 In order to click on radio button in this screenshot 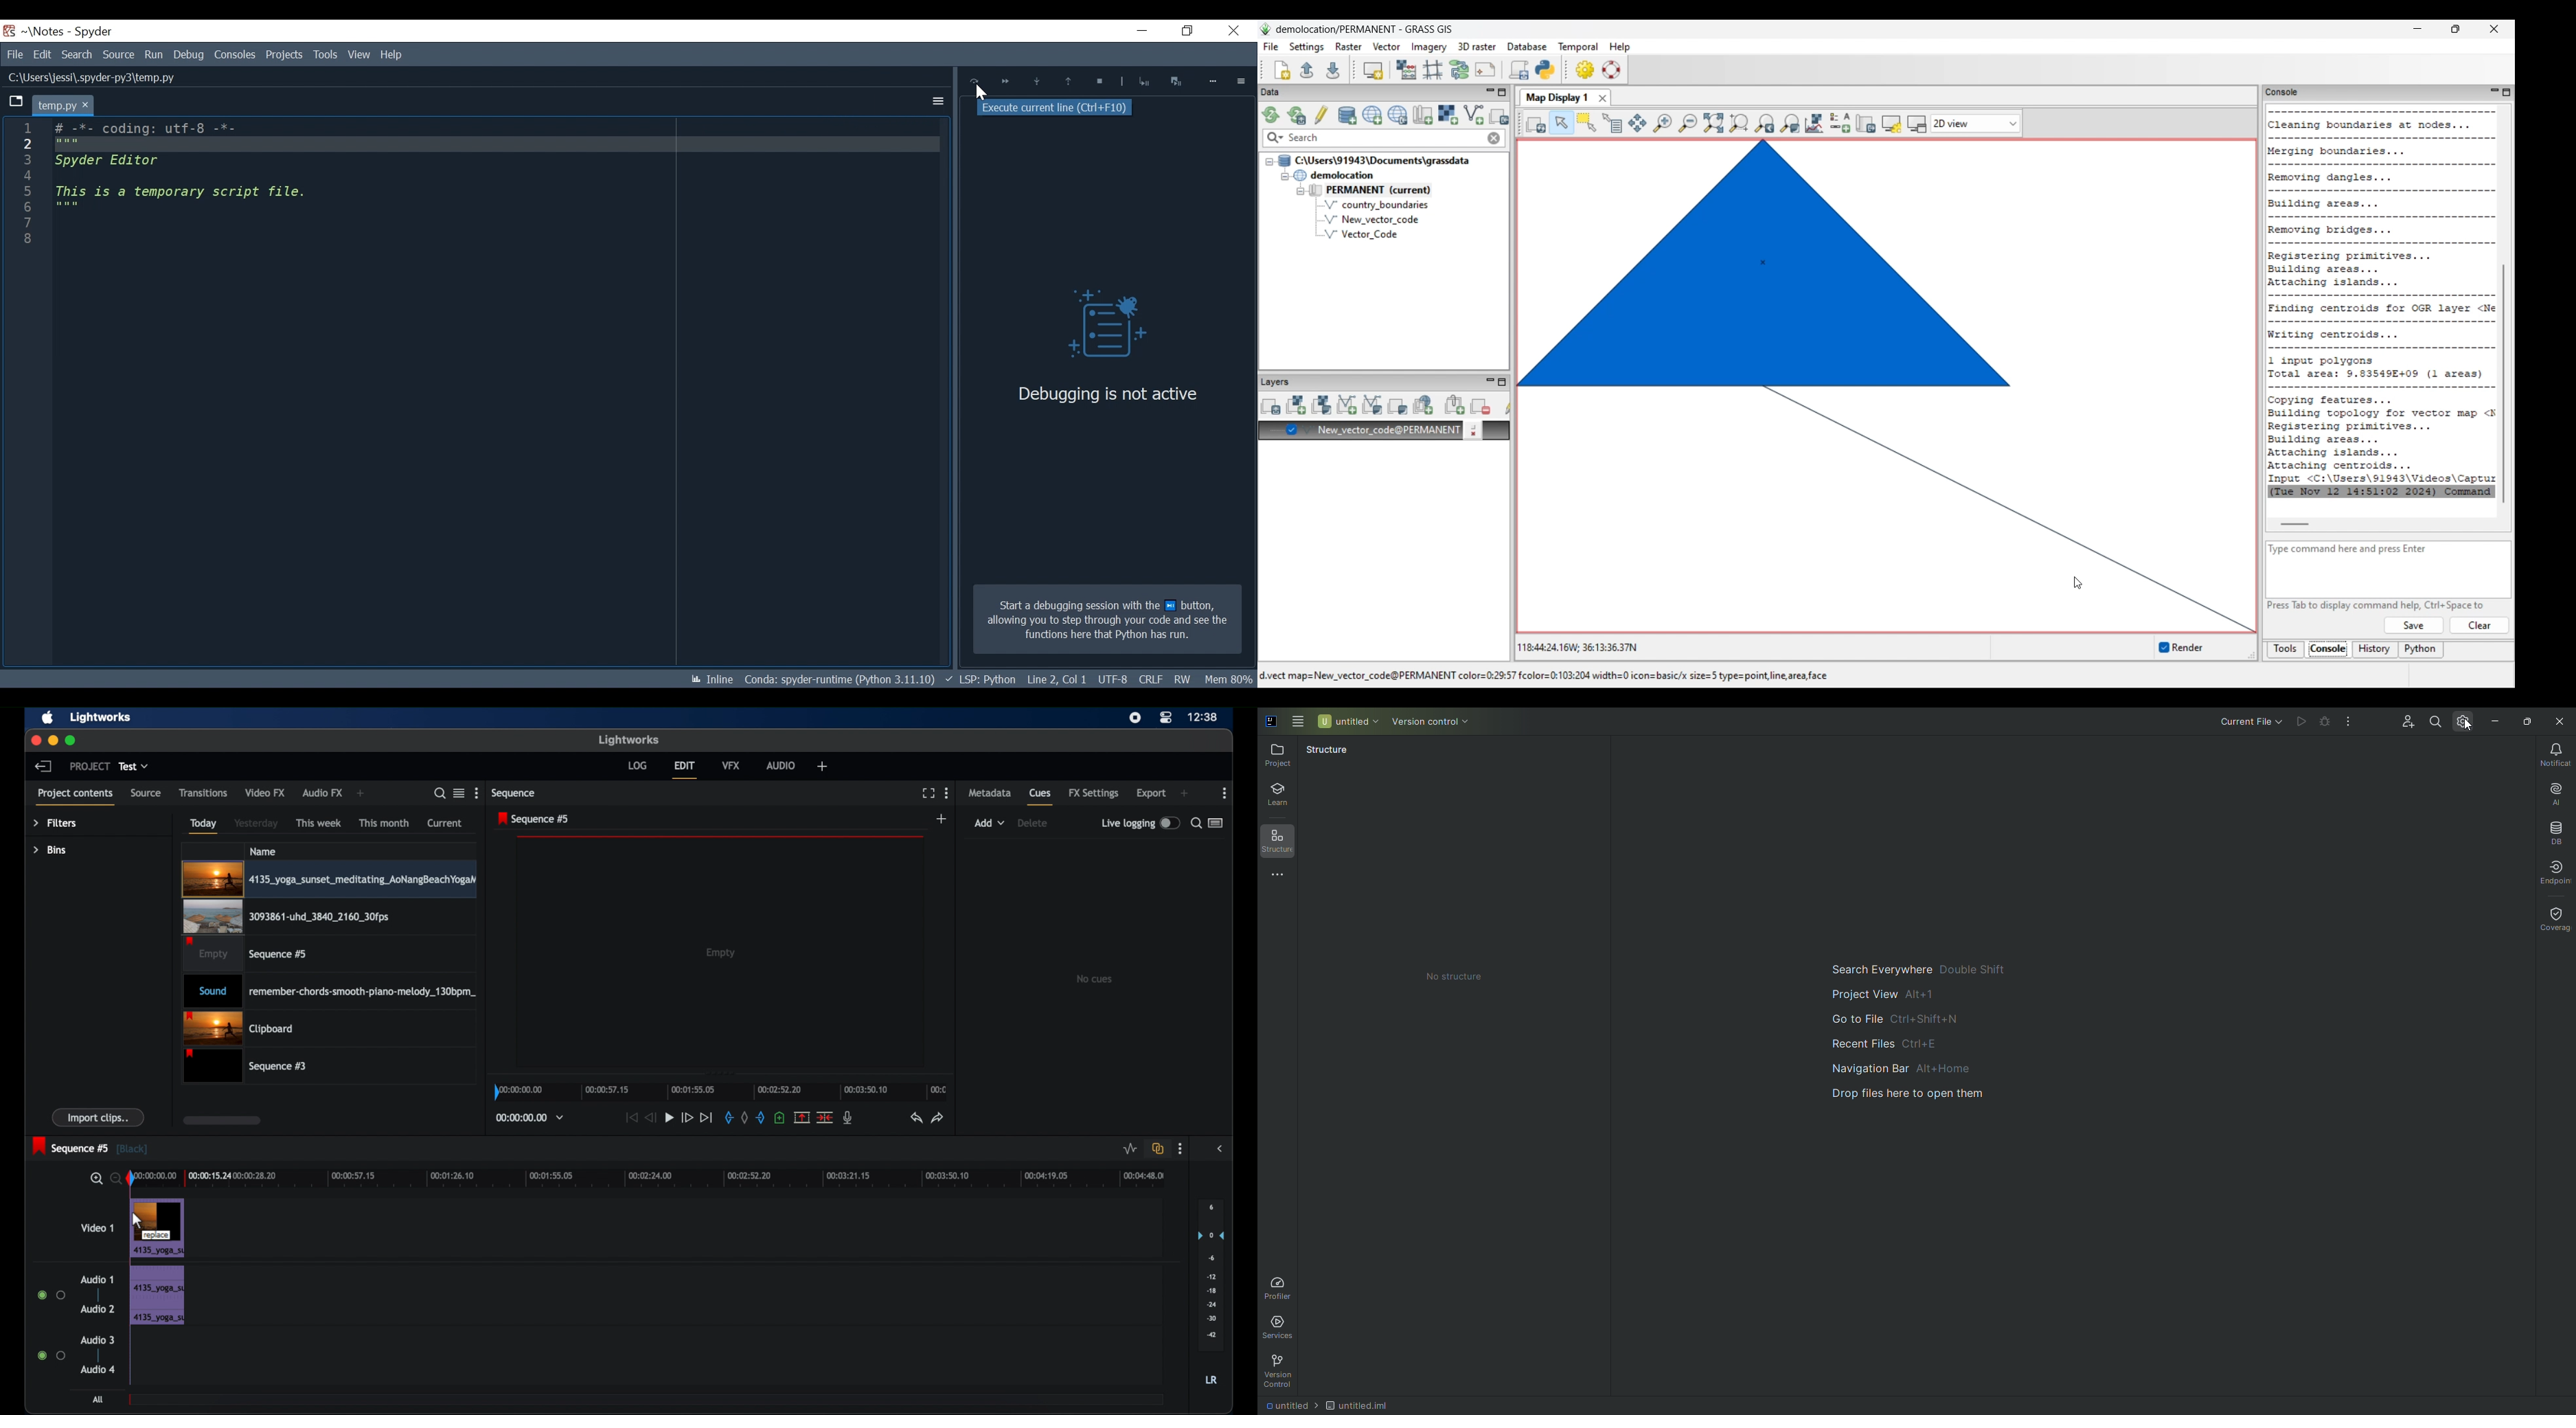, I will do `click(50, 1294)`.